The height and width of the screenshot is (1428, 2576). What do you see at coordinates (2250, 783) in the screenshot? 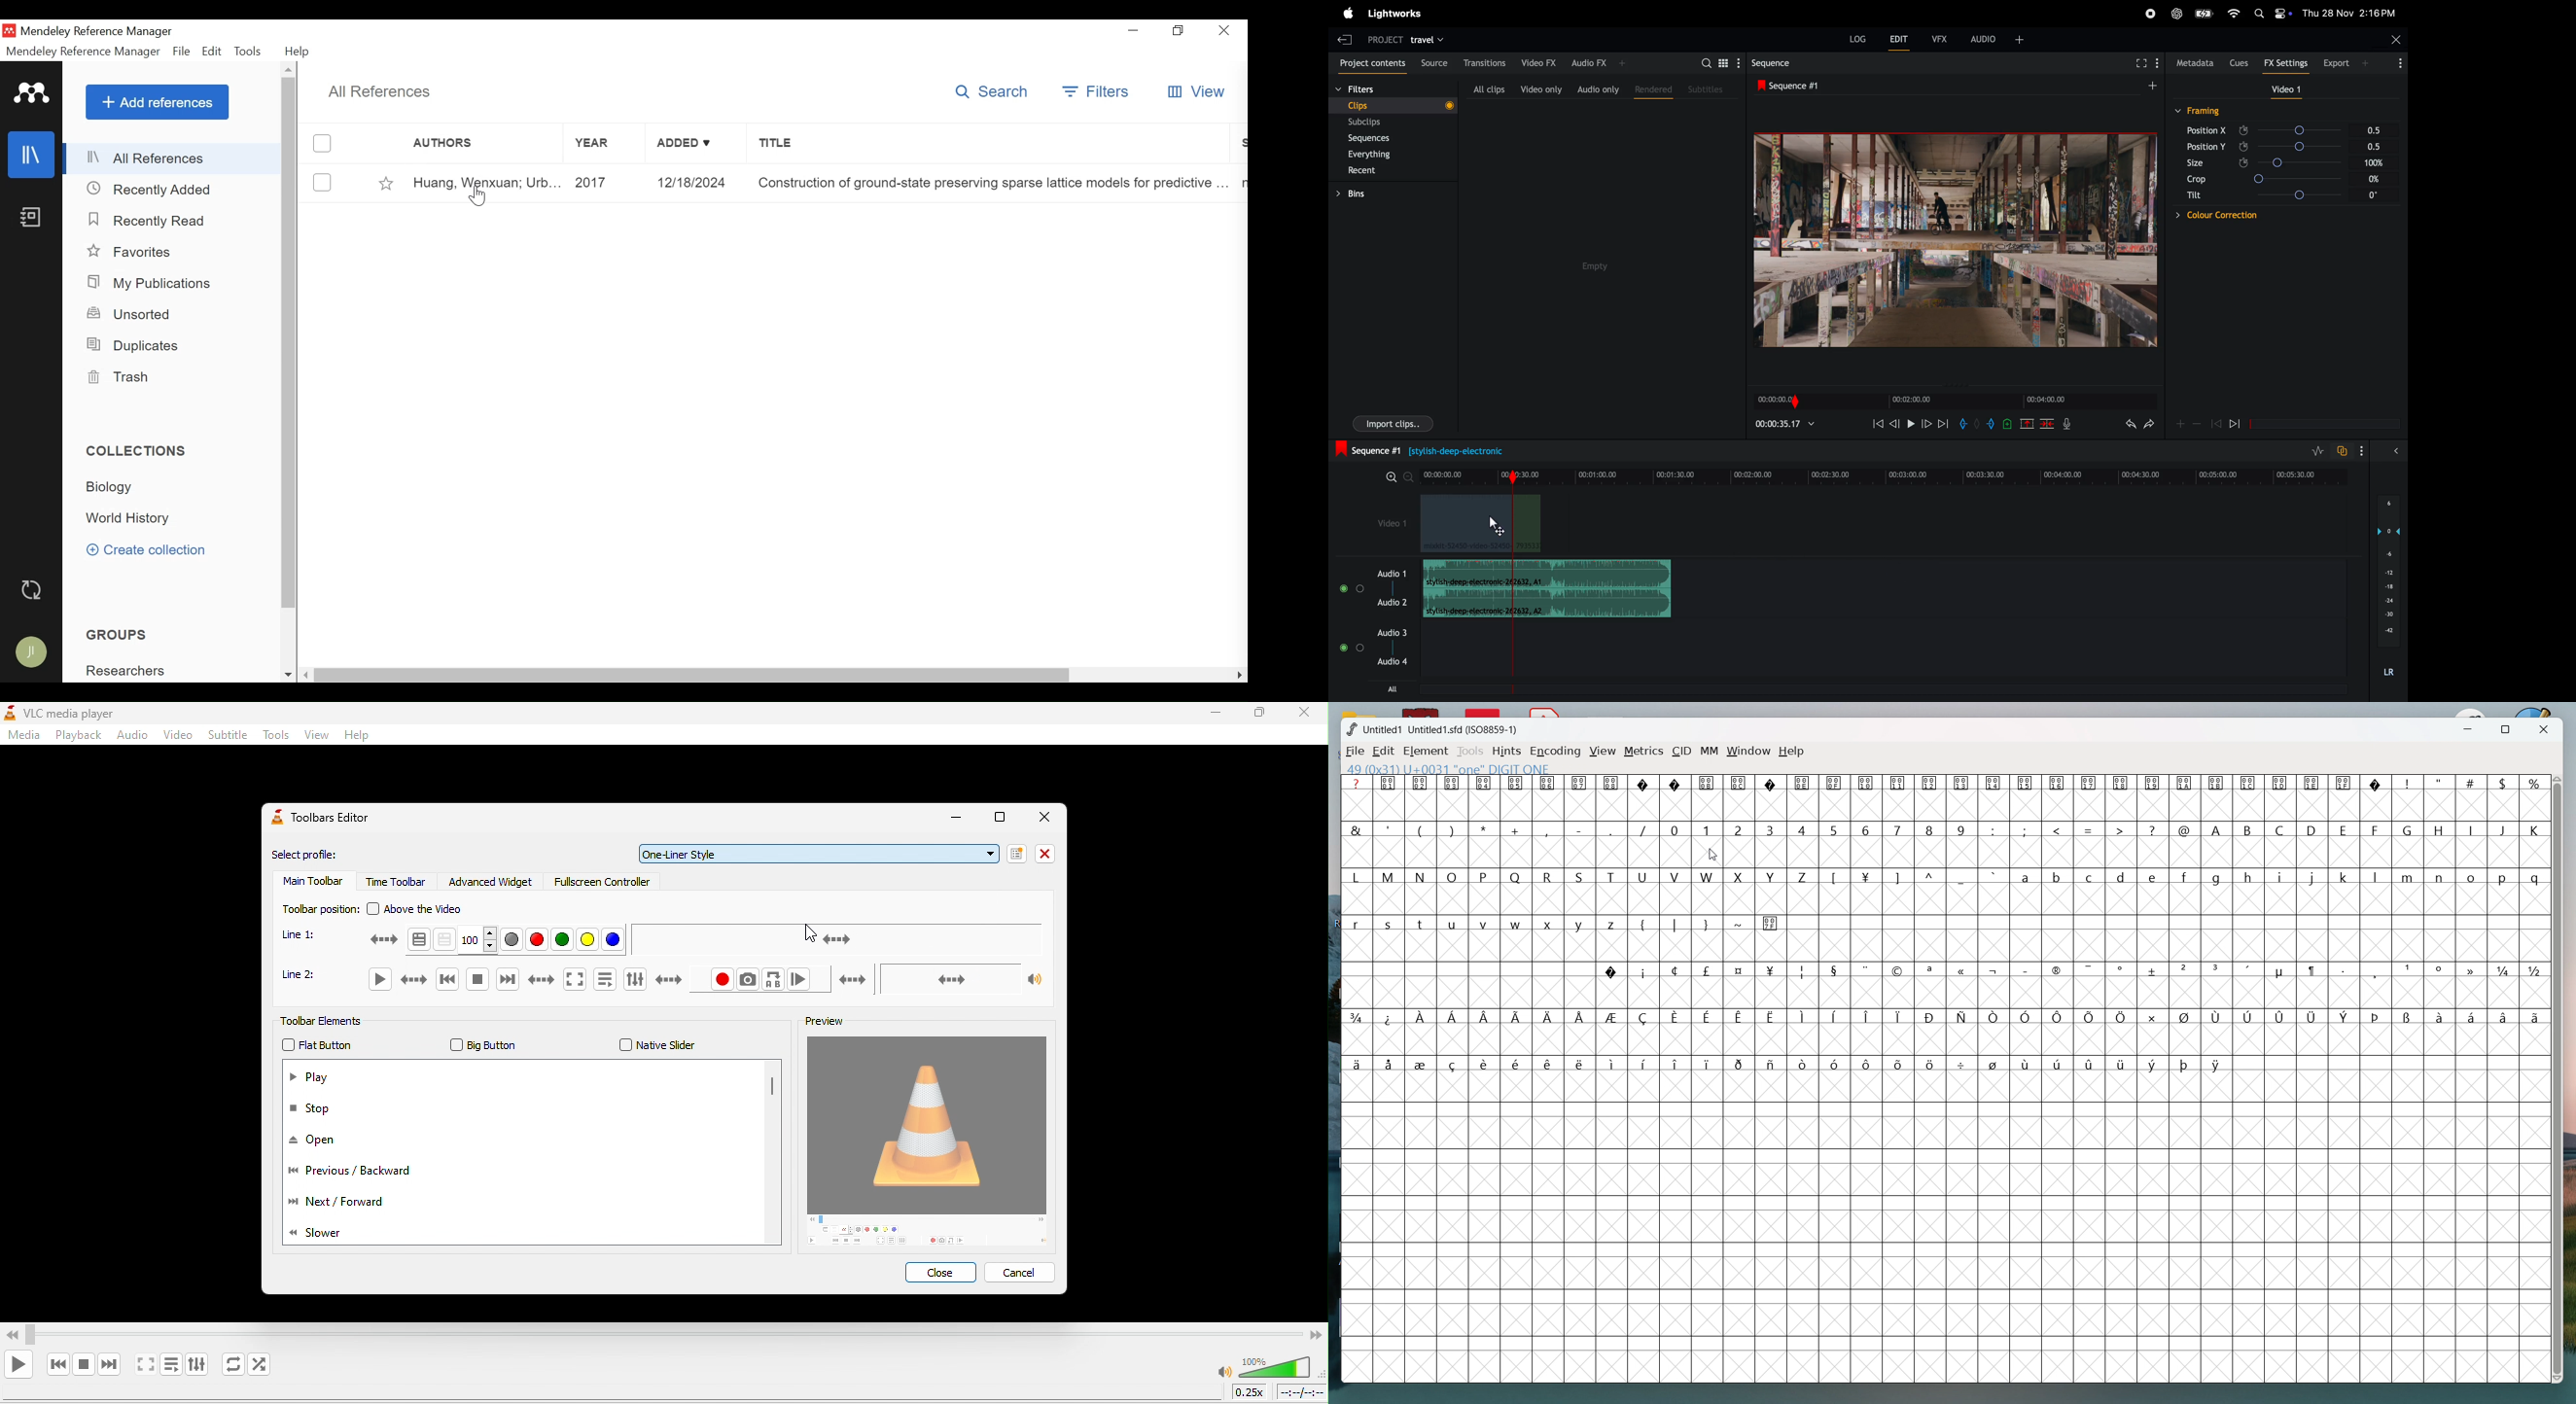
I see `symbol` at bounding box center [2250, 783].